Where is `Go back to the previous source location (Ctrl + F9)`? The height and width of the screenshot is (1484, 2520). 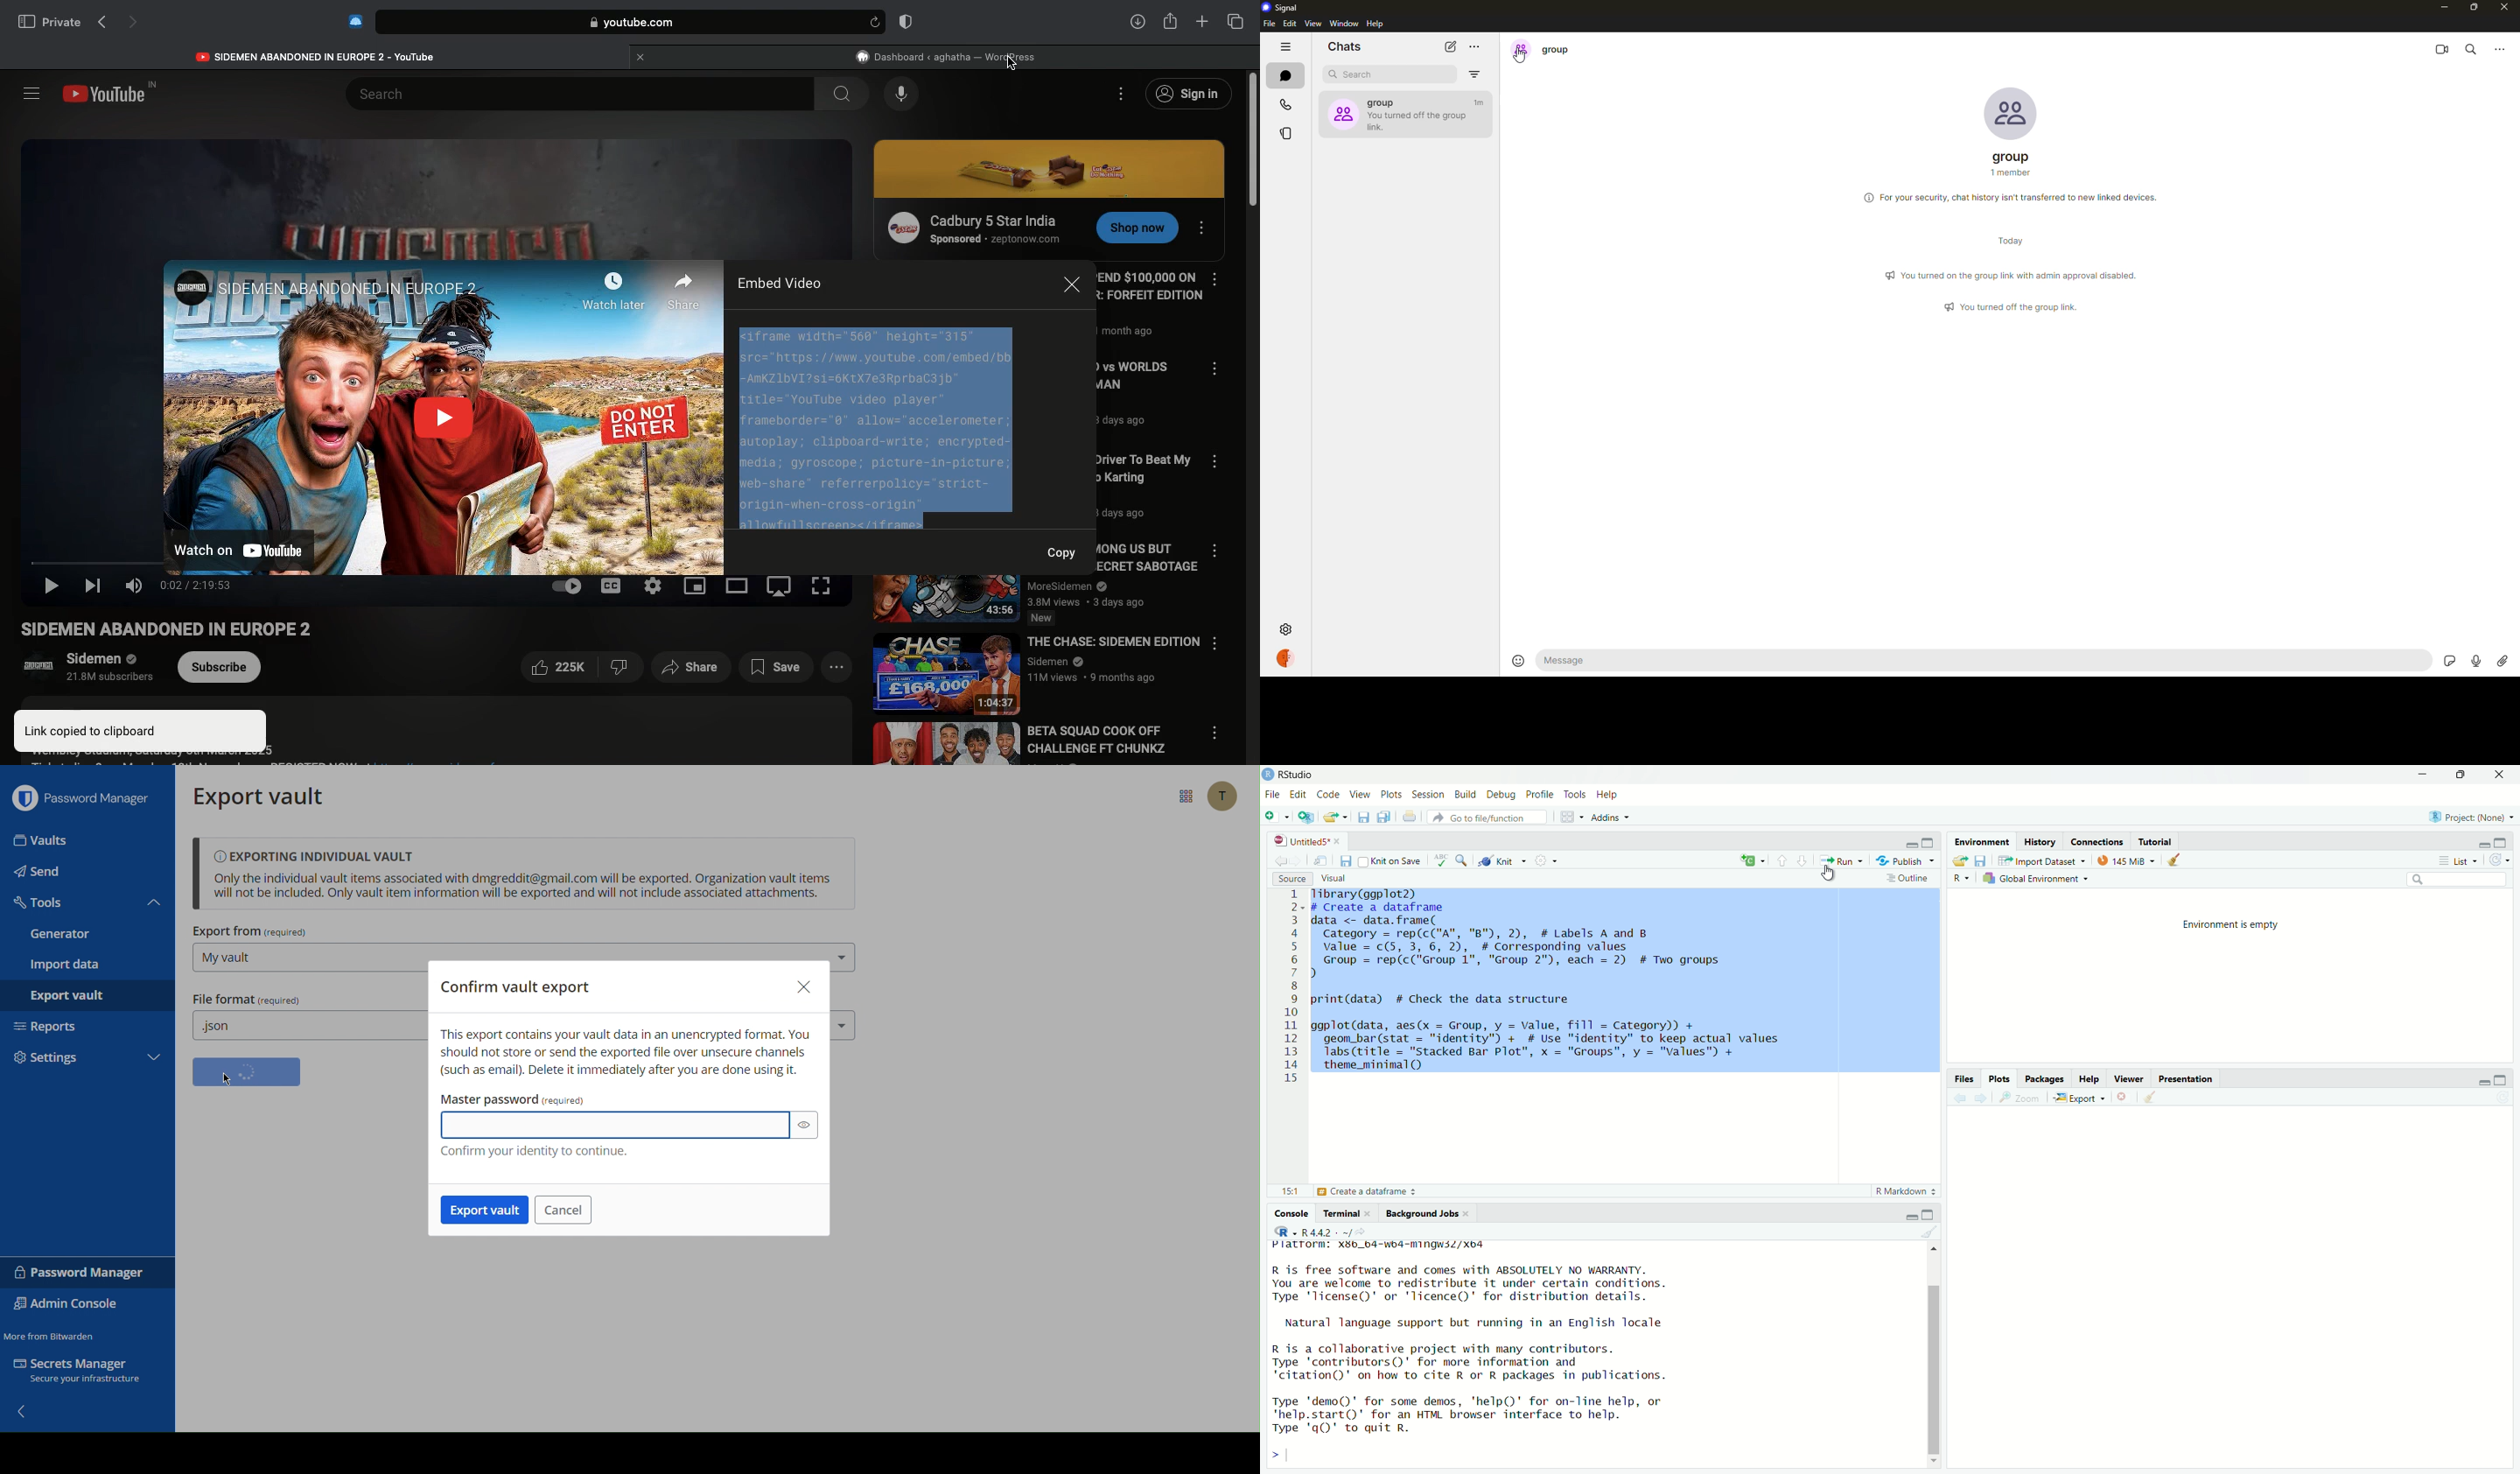 Go back to the previous source location (Ctrl + F9) is located at coordinates (1954, 1097).